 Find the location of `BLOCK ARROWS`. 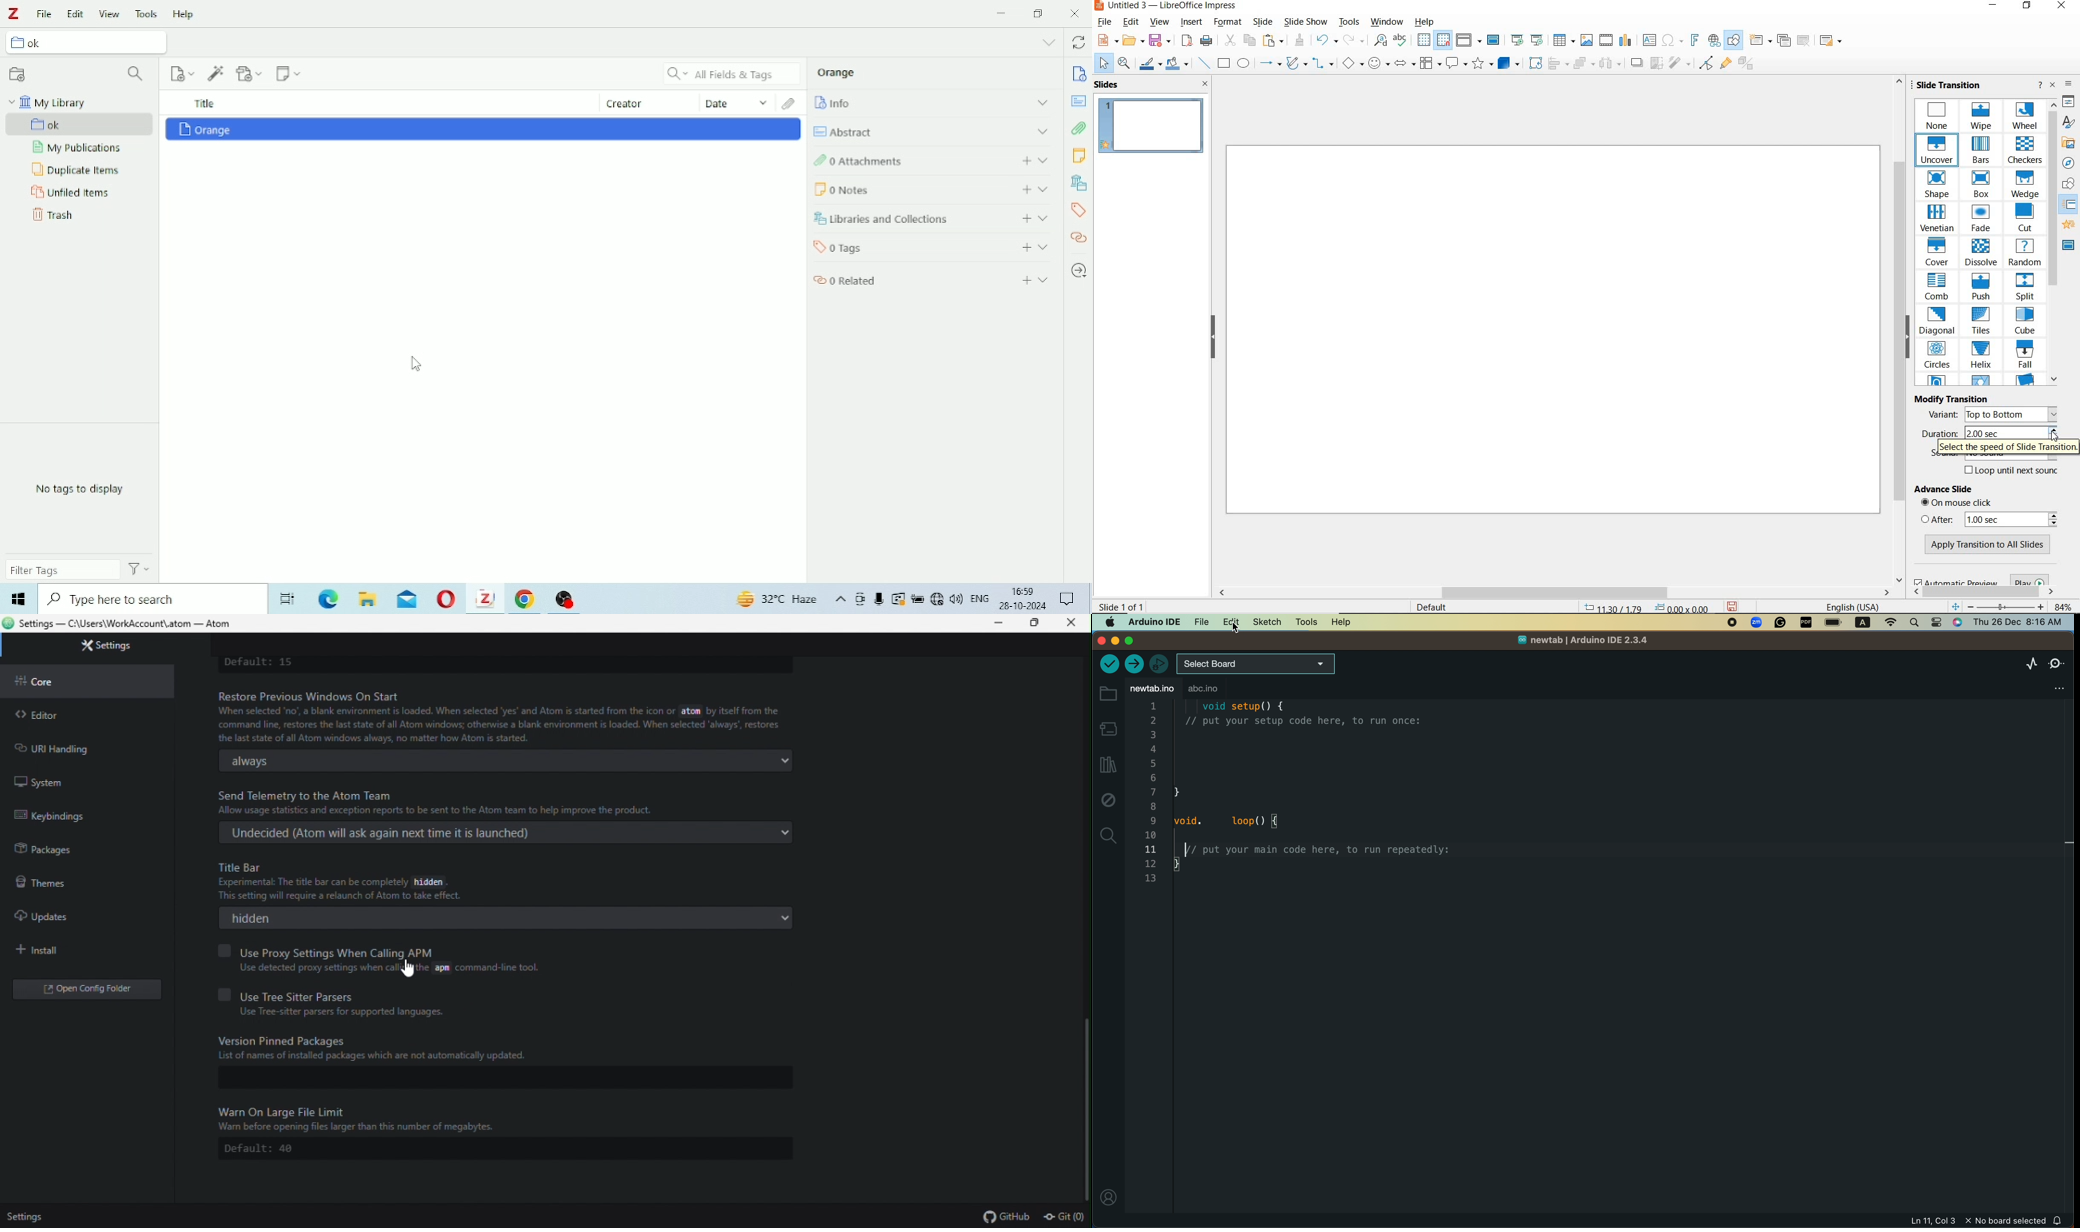

BLOCK ARROWS is located at coordinates (1404, 63).